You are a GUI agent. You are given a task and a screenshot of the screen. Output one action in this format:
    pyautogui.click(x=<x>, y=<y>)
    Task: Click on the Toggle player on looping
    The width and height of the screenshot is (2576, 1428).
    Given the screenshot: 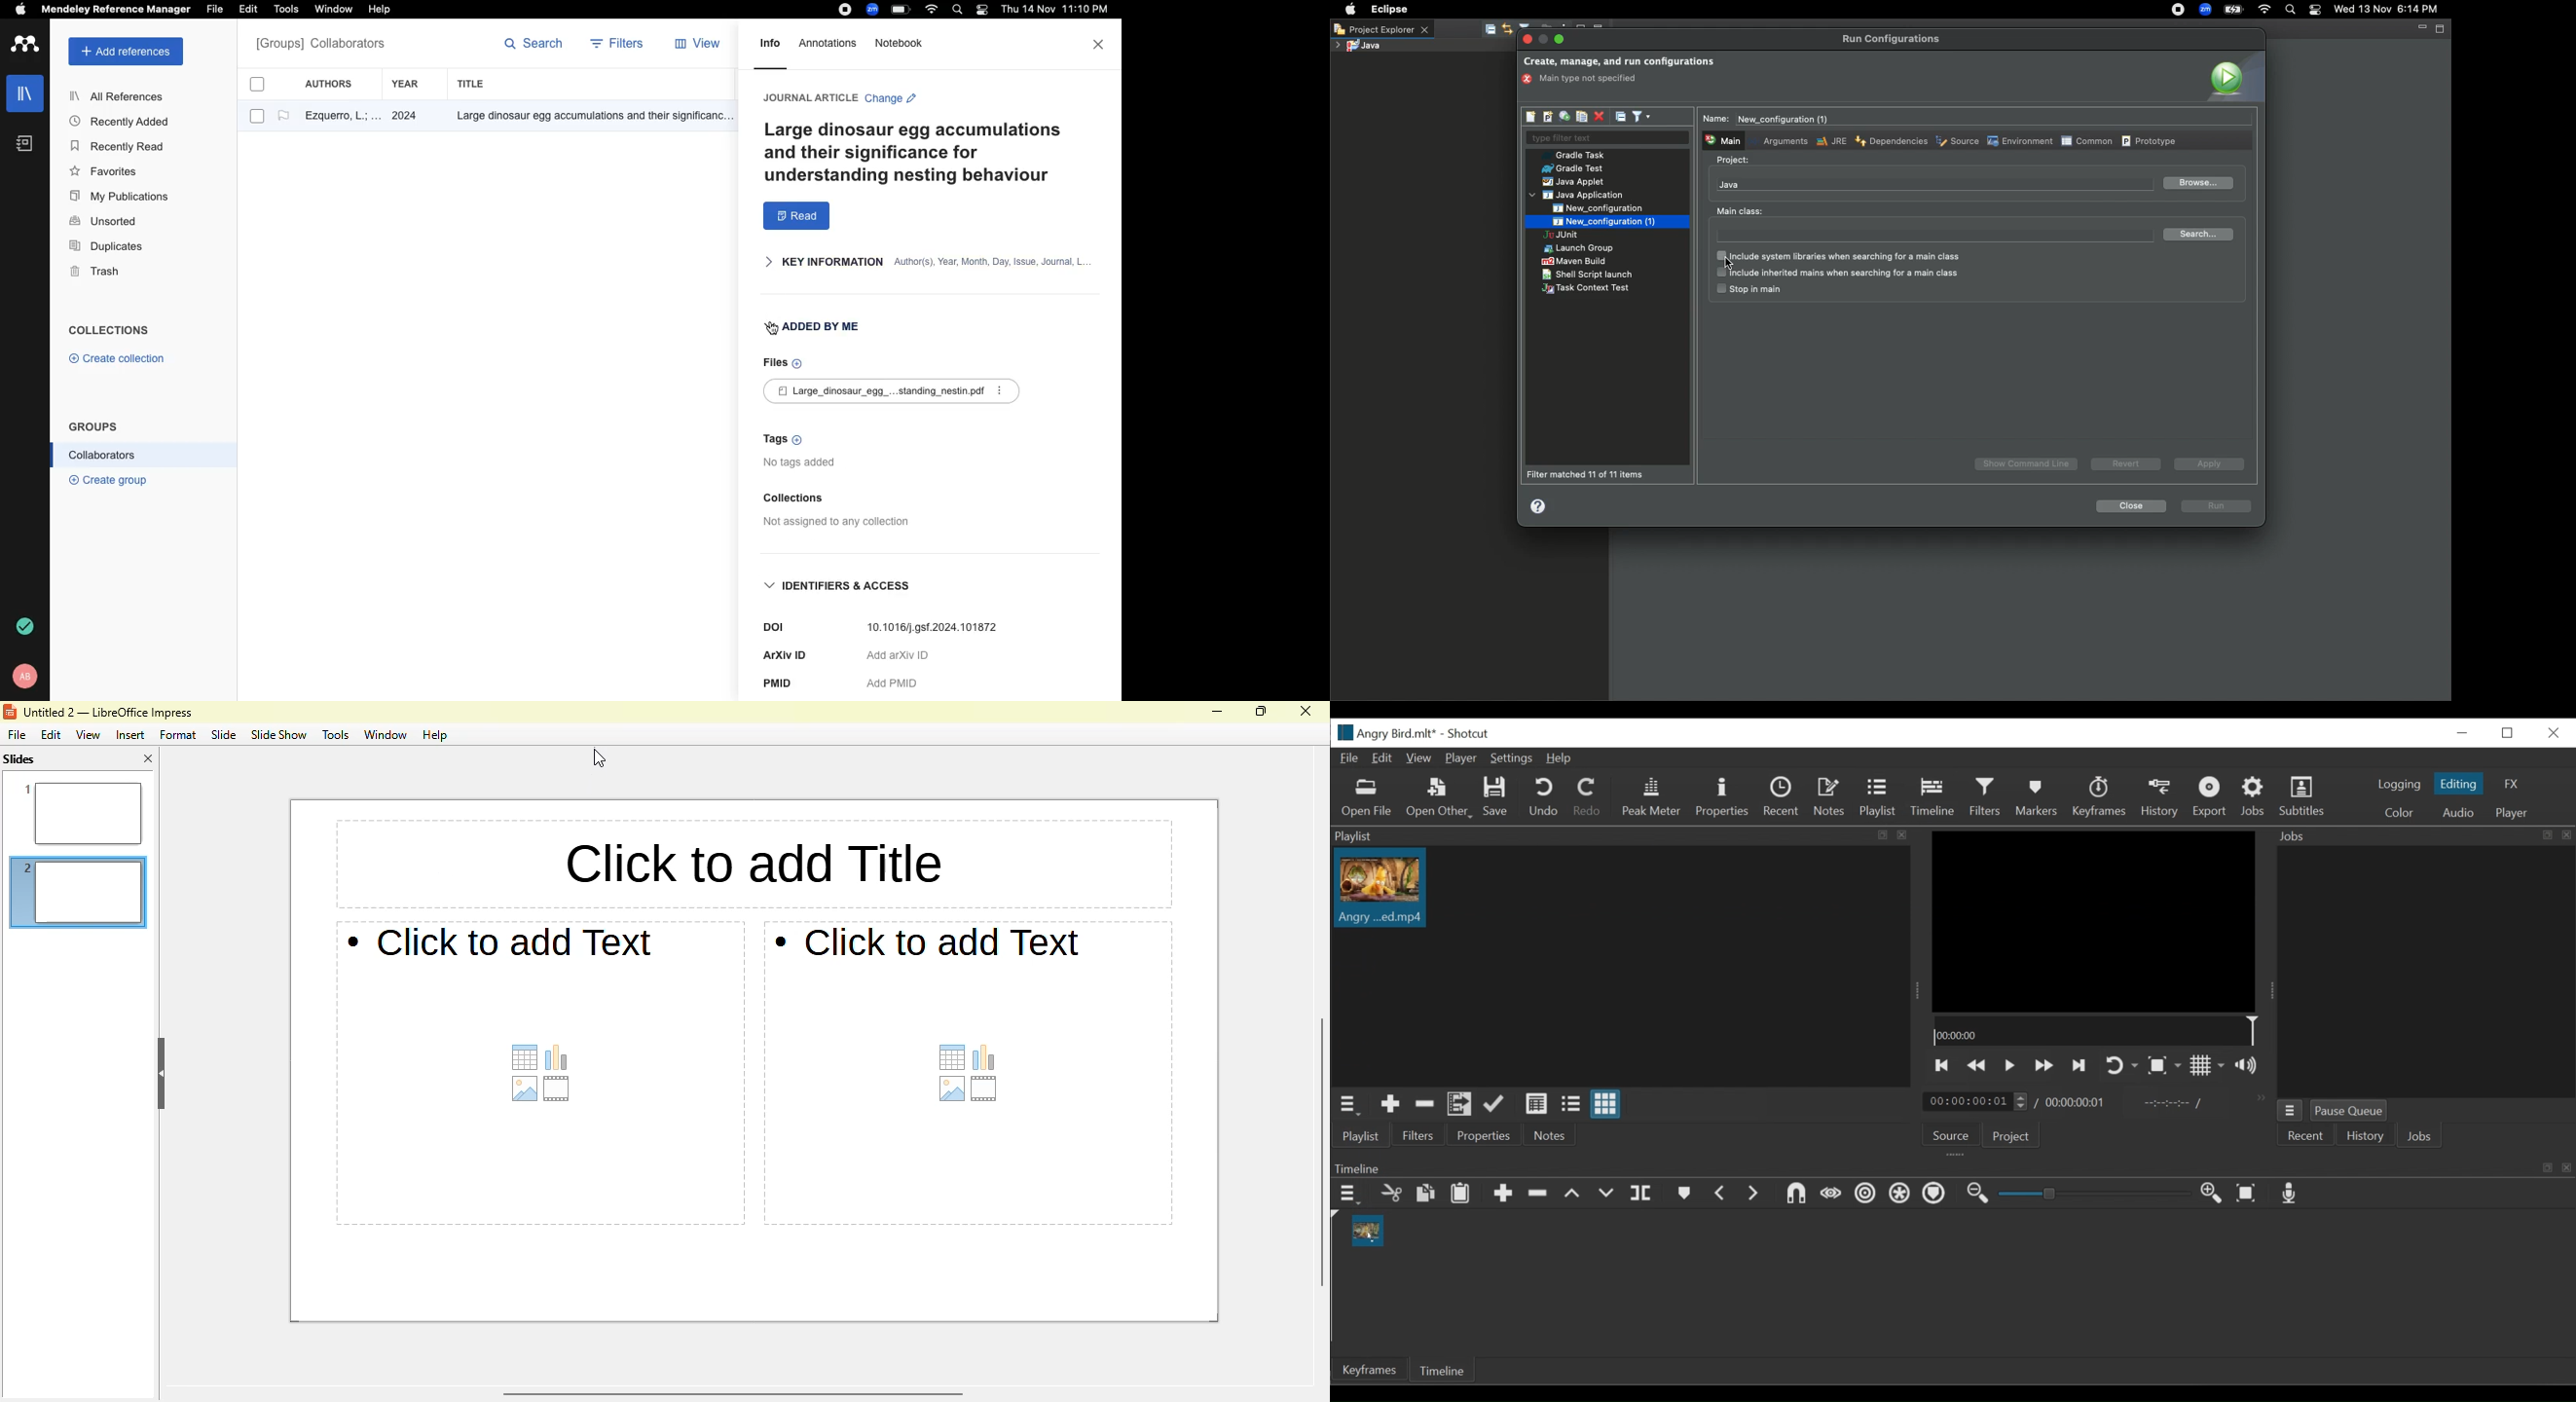 What is the action you would take?
    pyautogui.click(x=2123, y=1066)
    